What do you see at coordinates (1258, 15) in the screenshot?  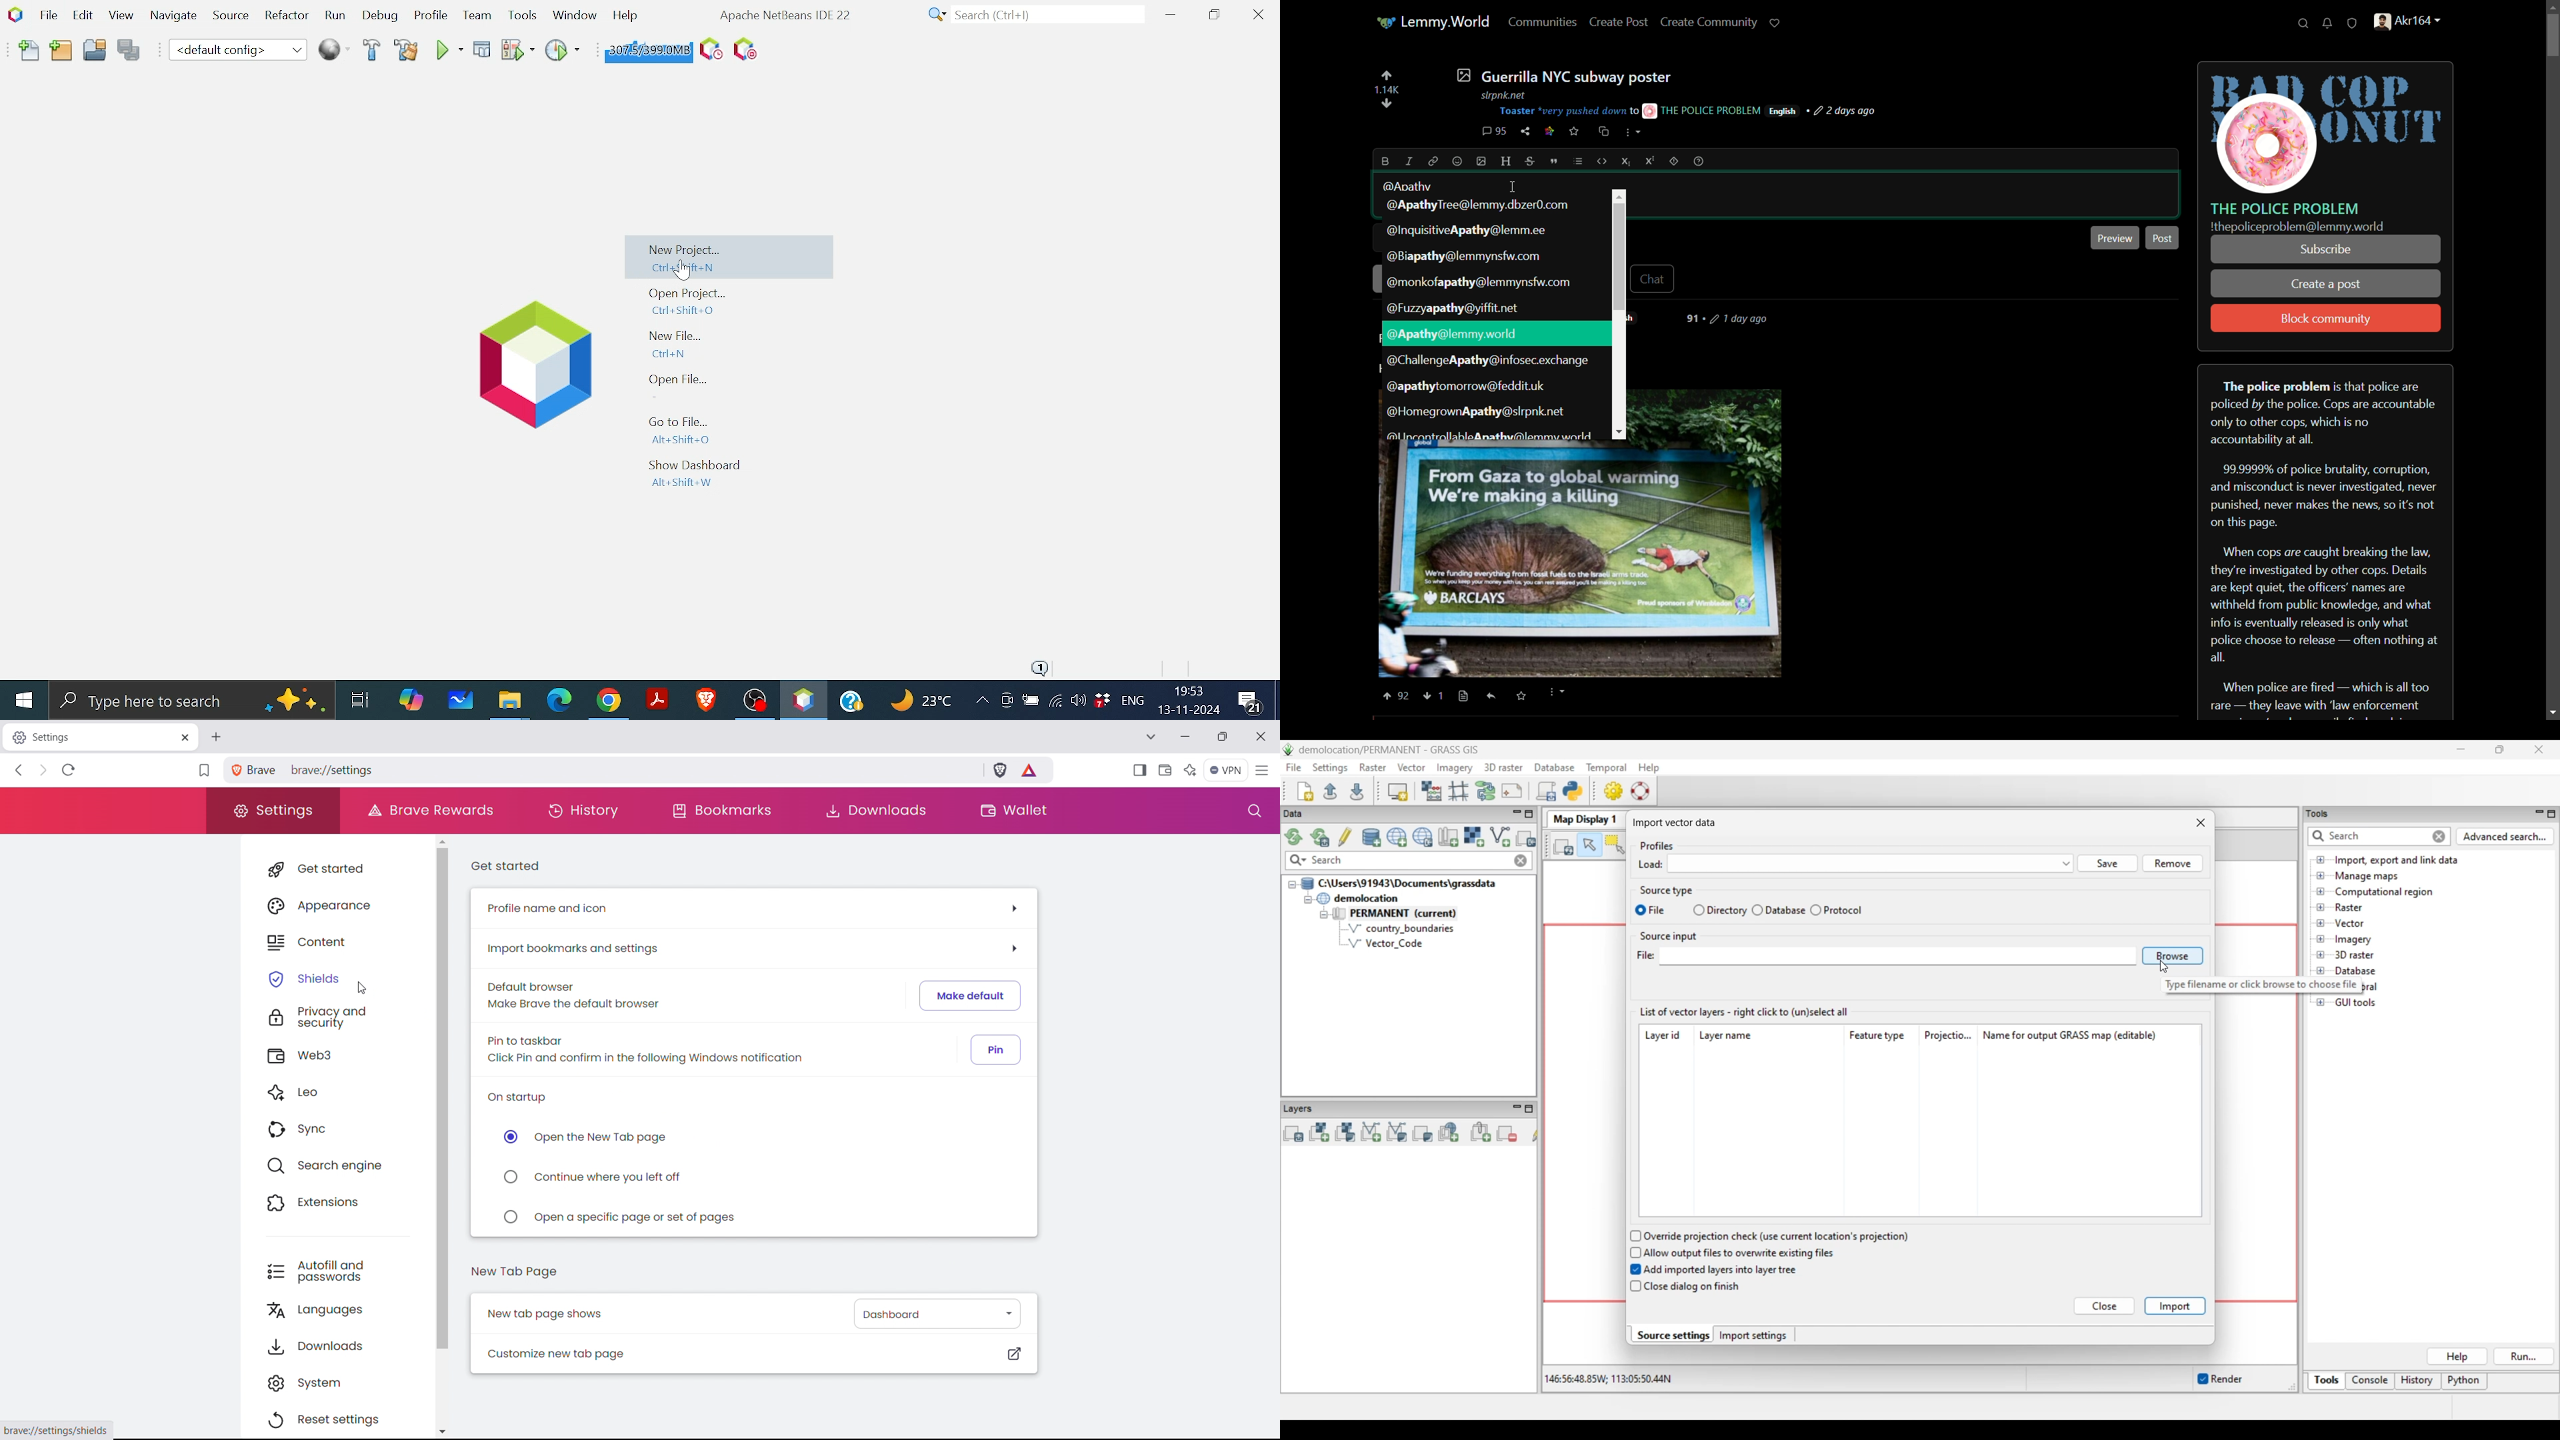 I see `Close` at bounding box center [1258, 15].